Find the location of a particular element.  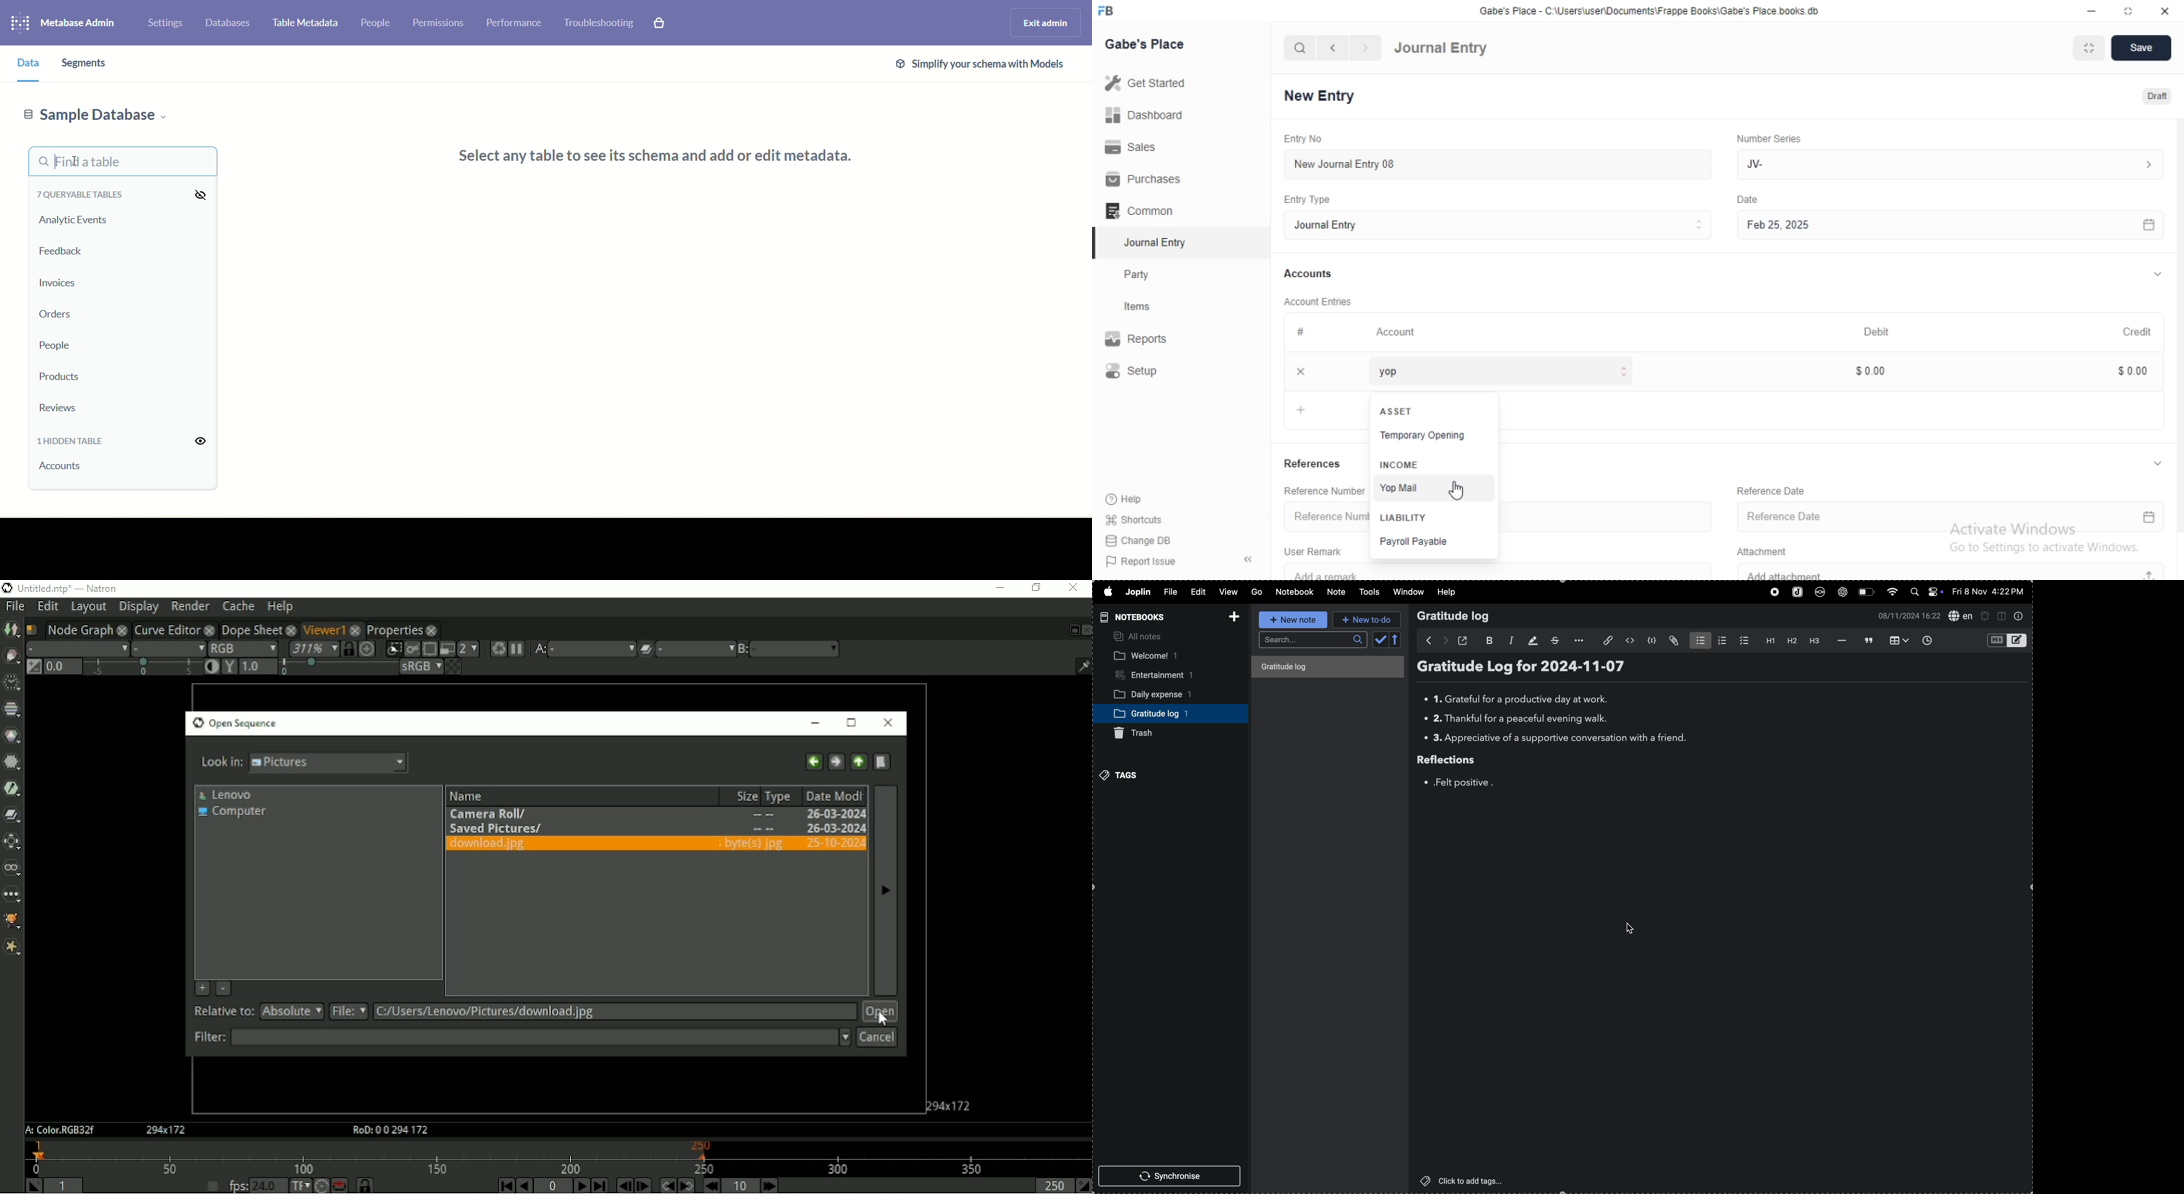

add is located at coordinates (1231, 617).